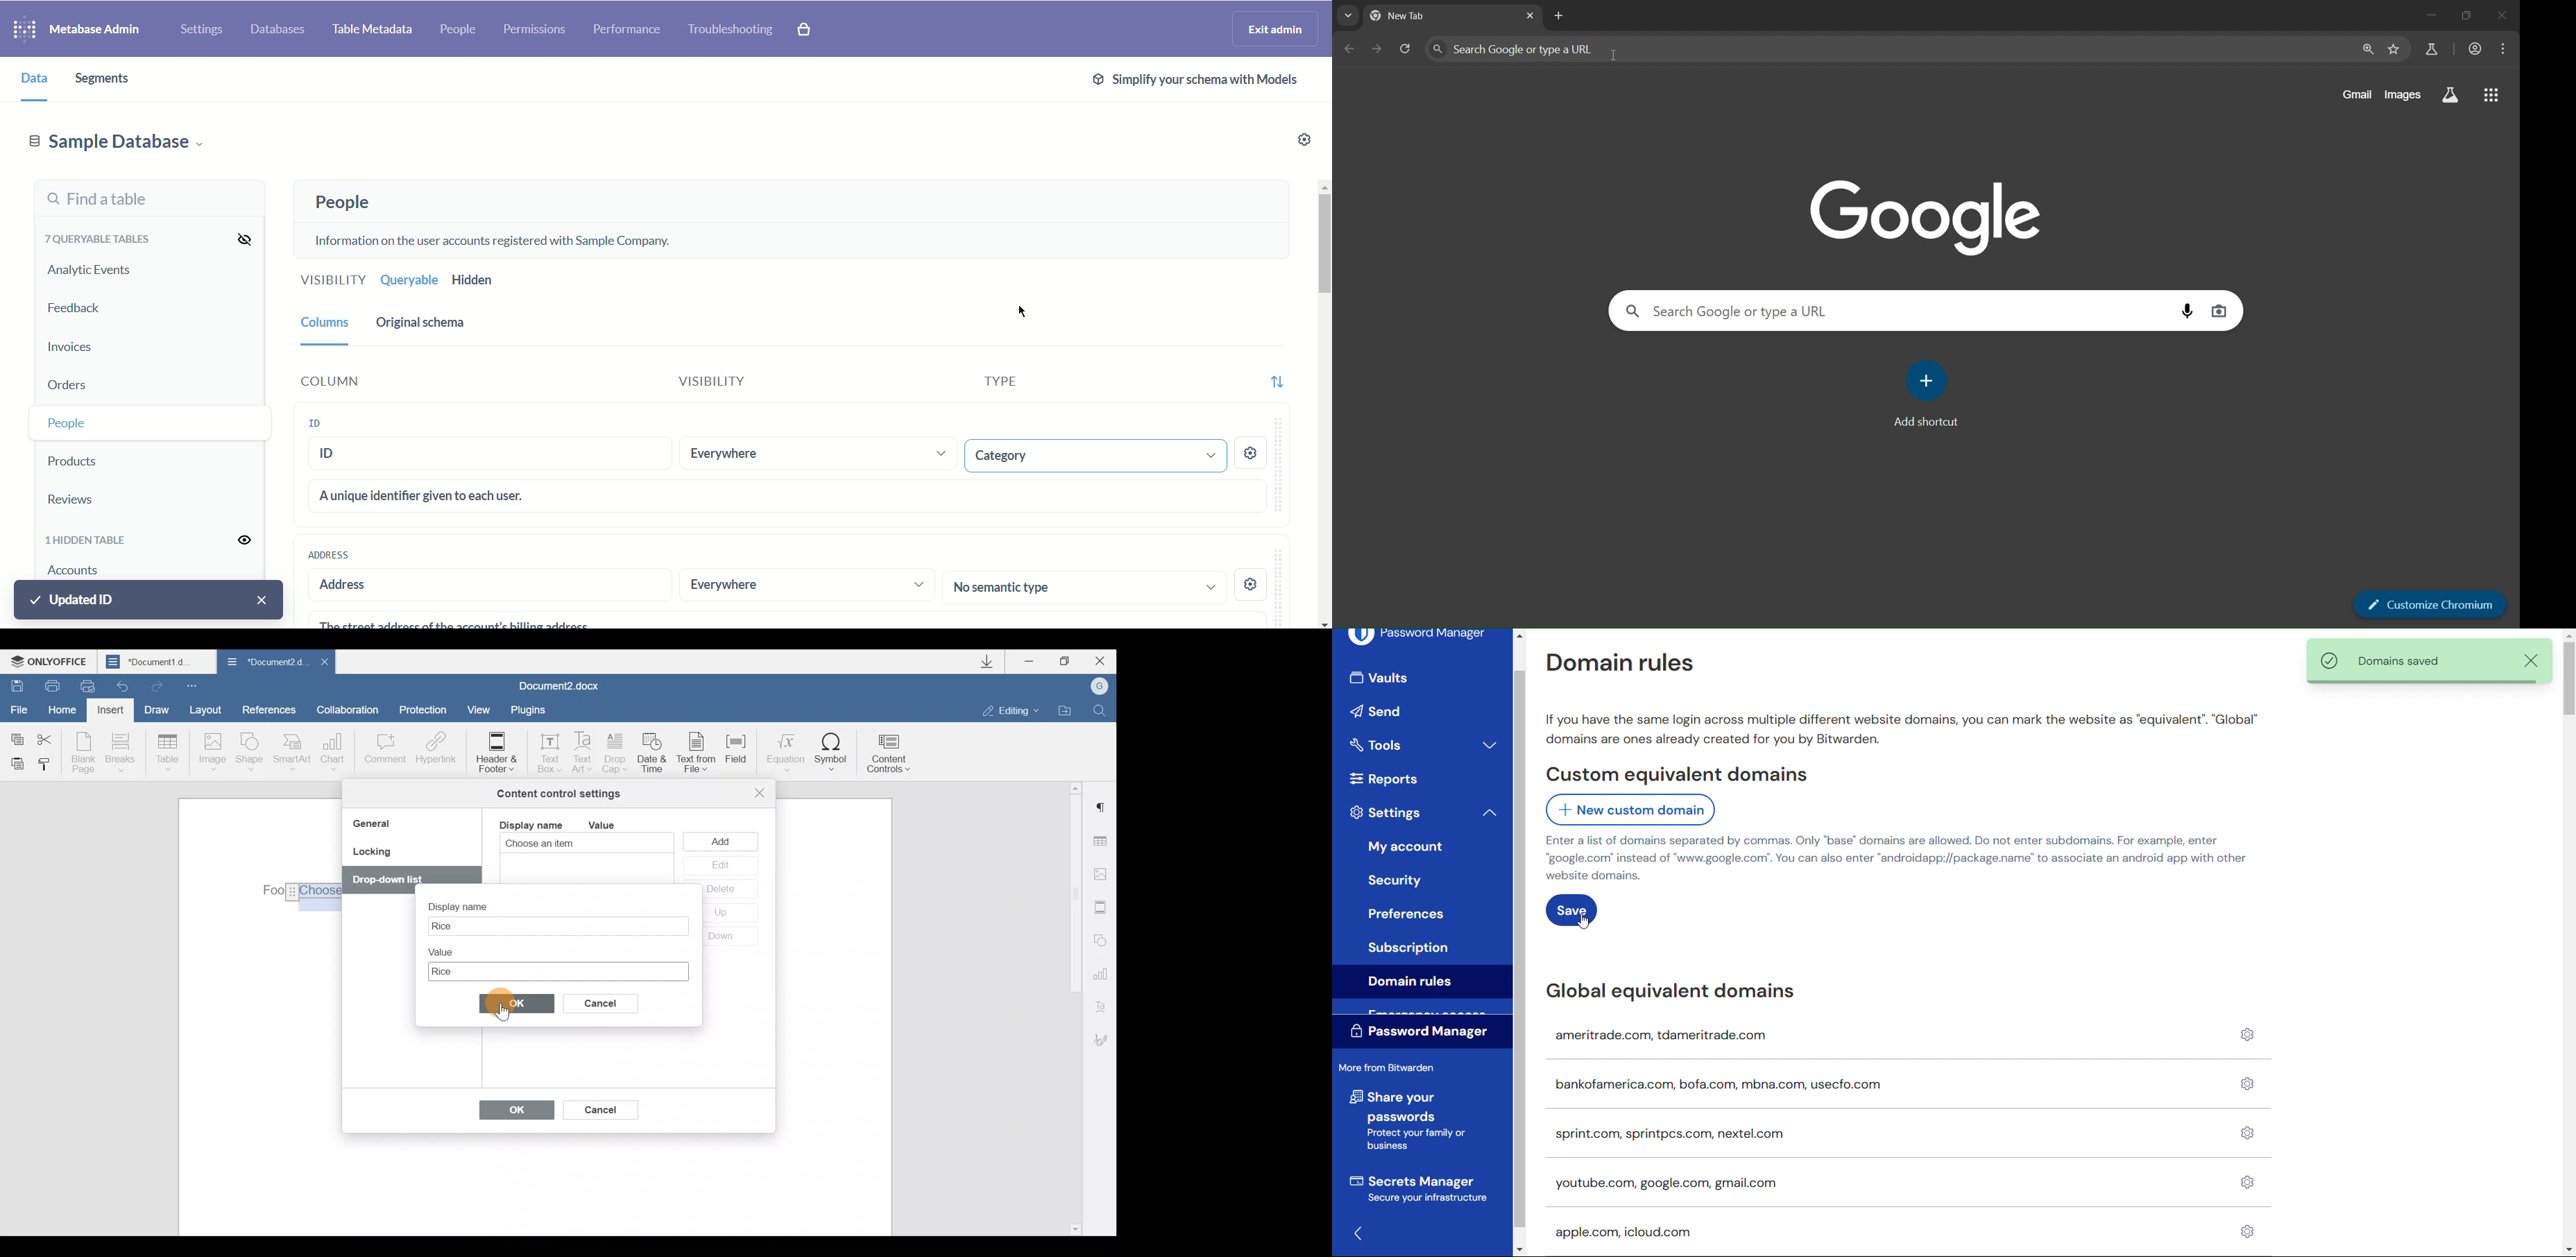  I want to click on Settings , so click(1386, 813).